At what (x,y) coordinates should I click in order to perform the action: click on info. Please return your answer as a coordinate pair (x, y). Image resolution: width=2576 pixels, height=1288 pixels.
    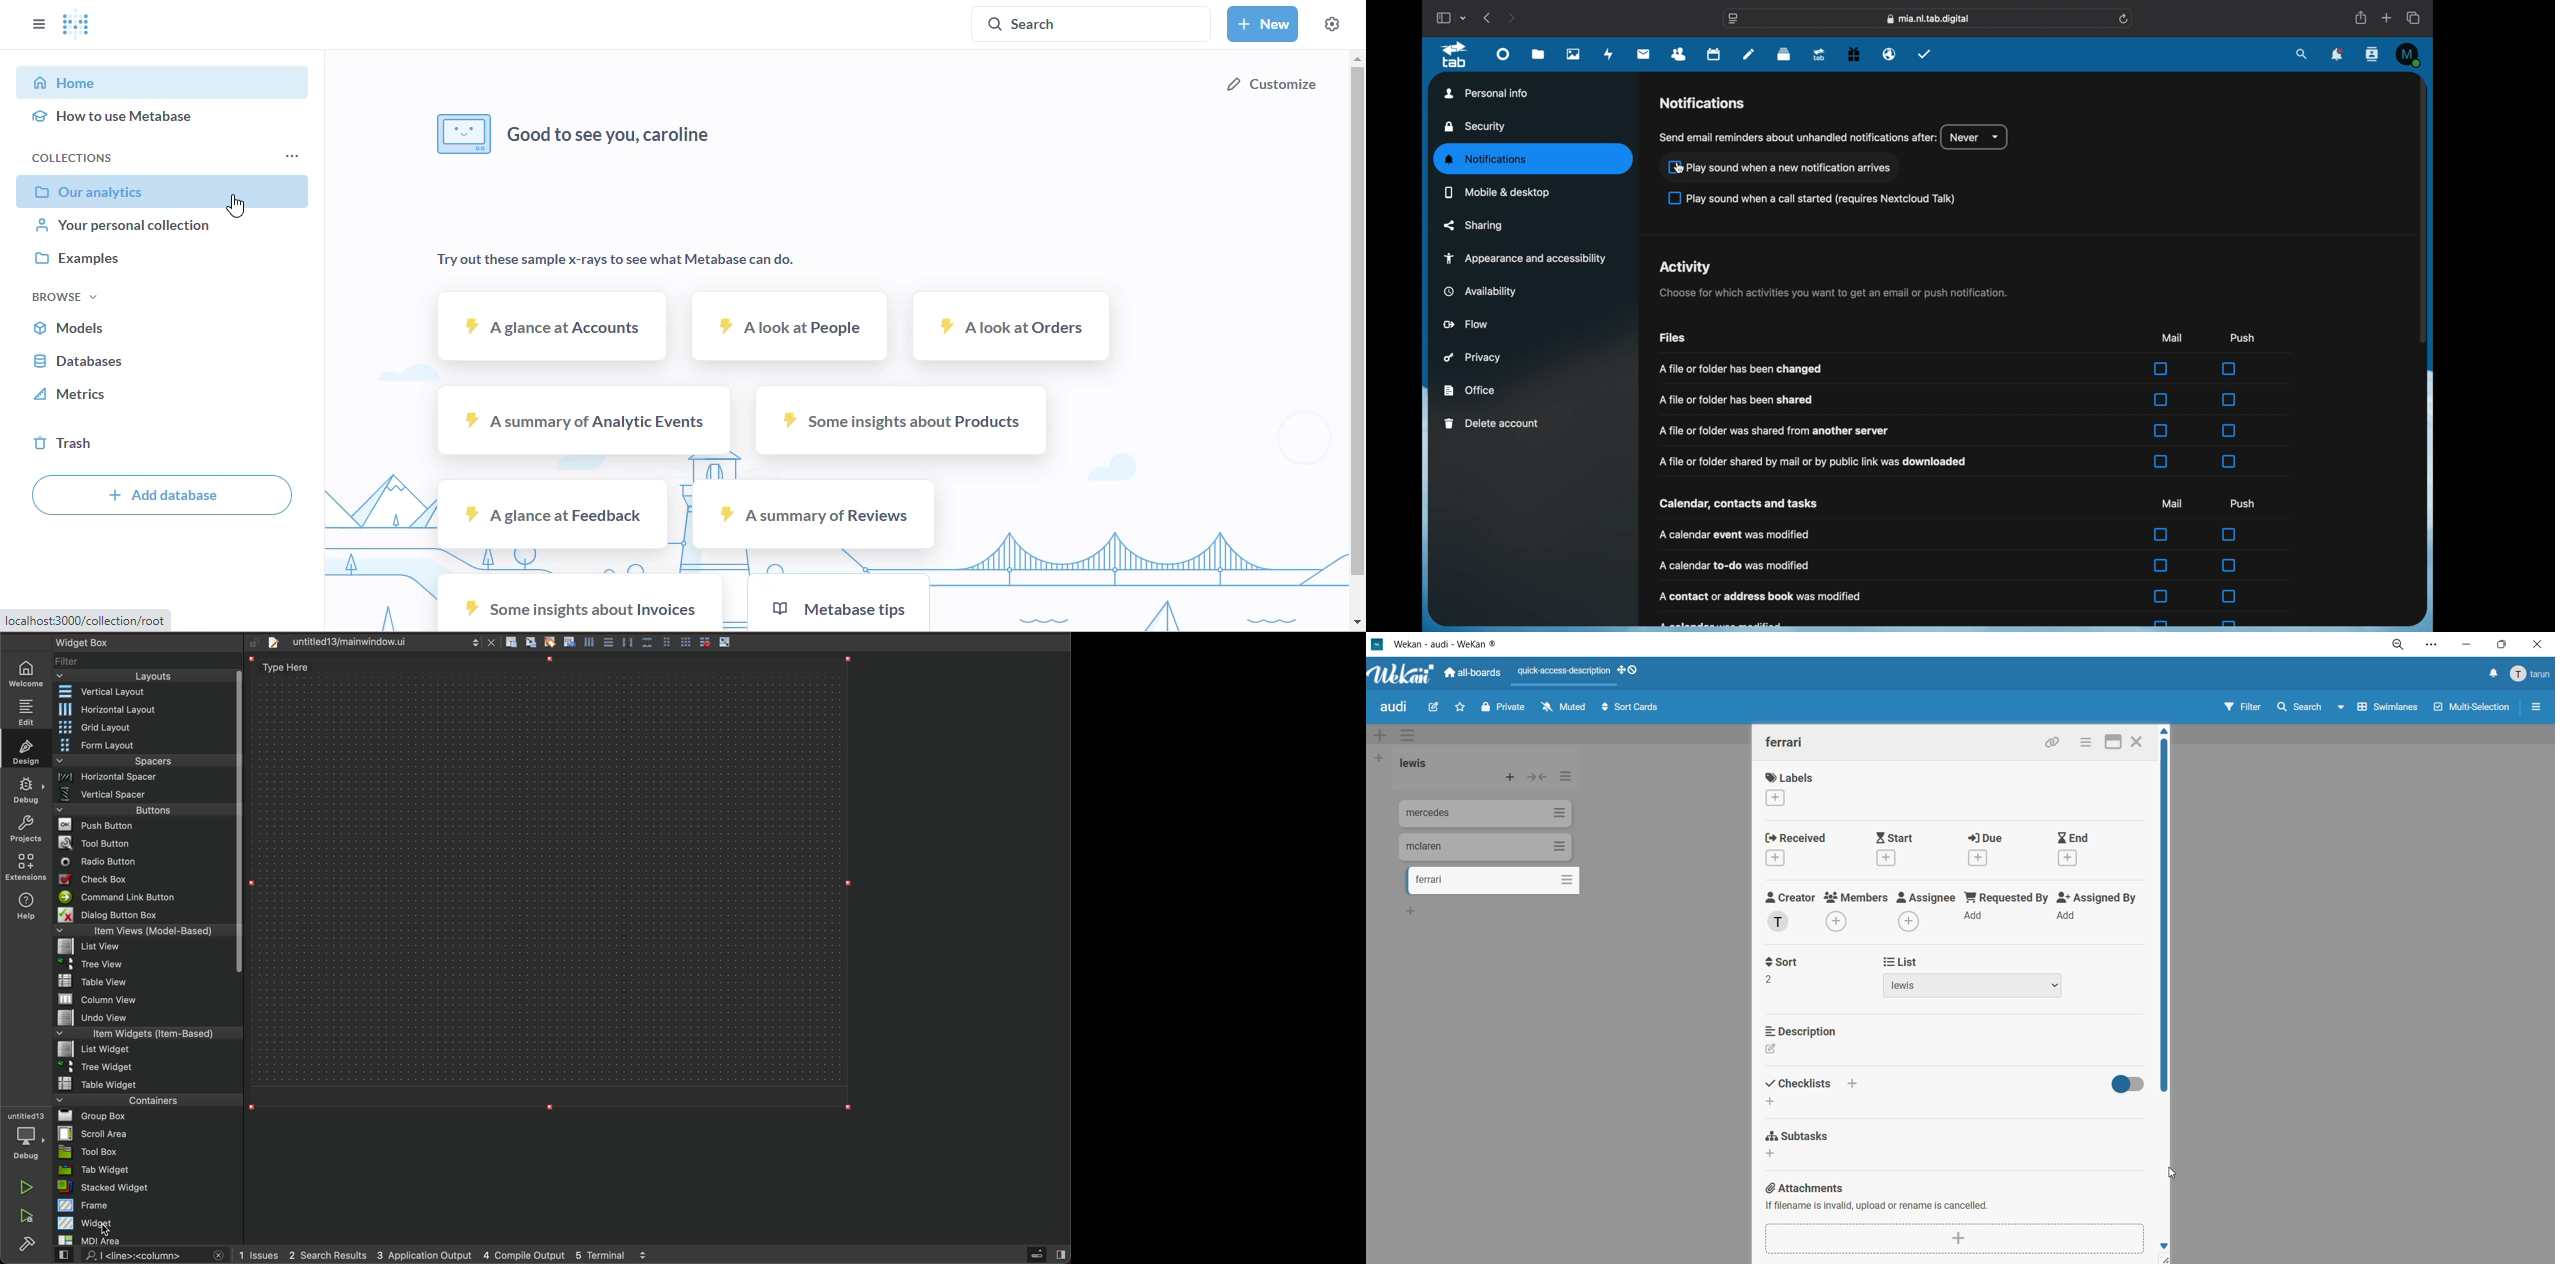
    Looking at the image, I should click on (1762, 597).